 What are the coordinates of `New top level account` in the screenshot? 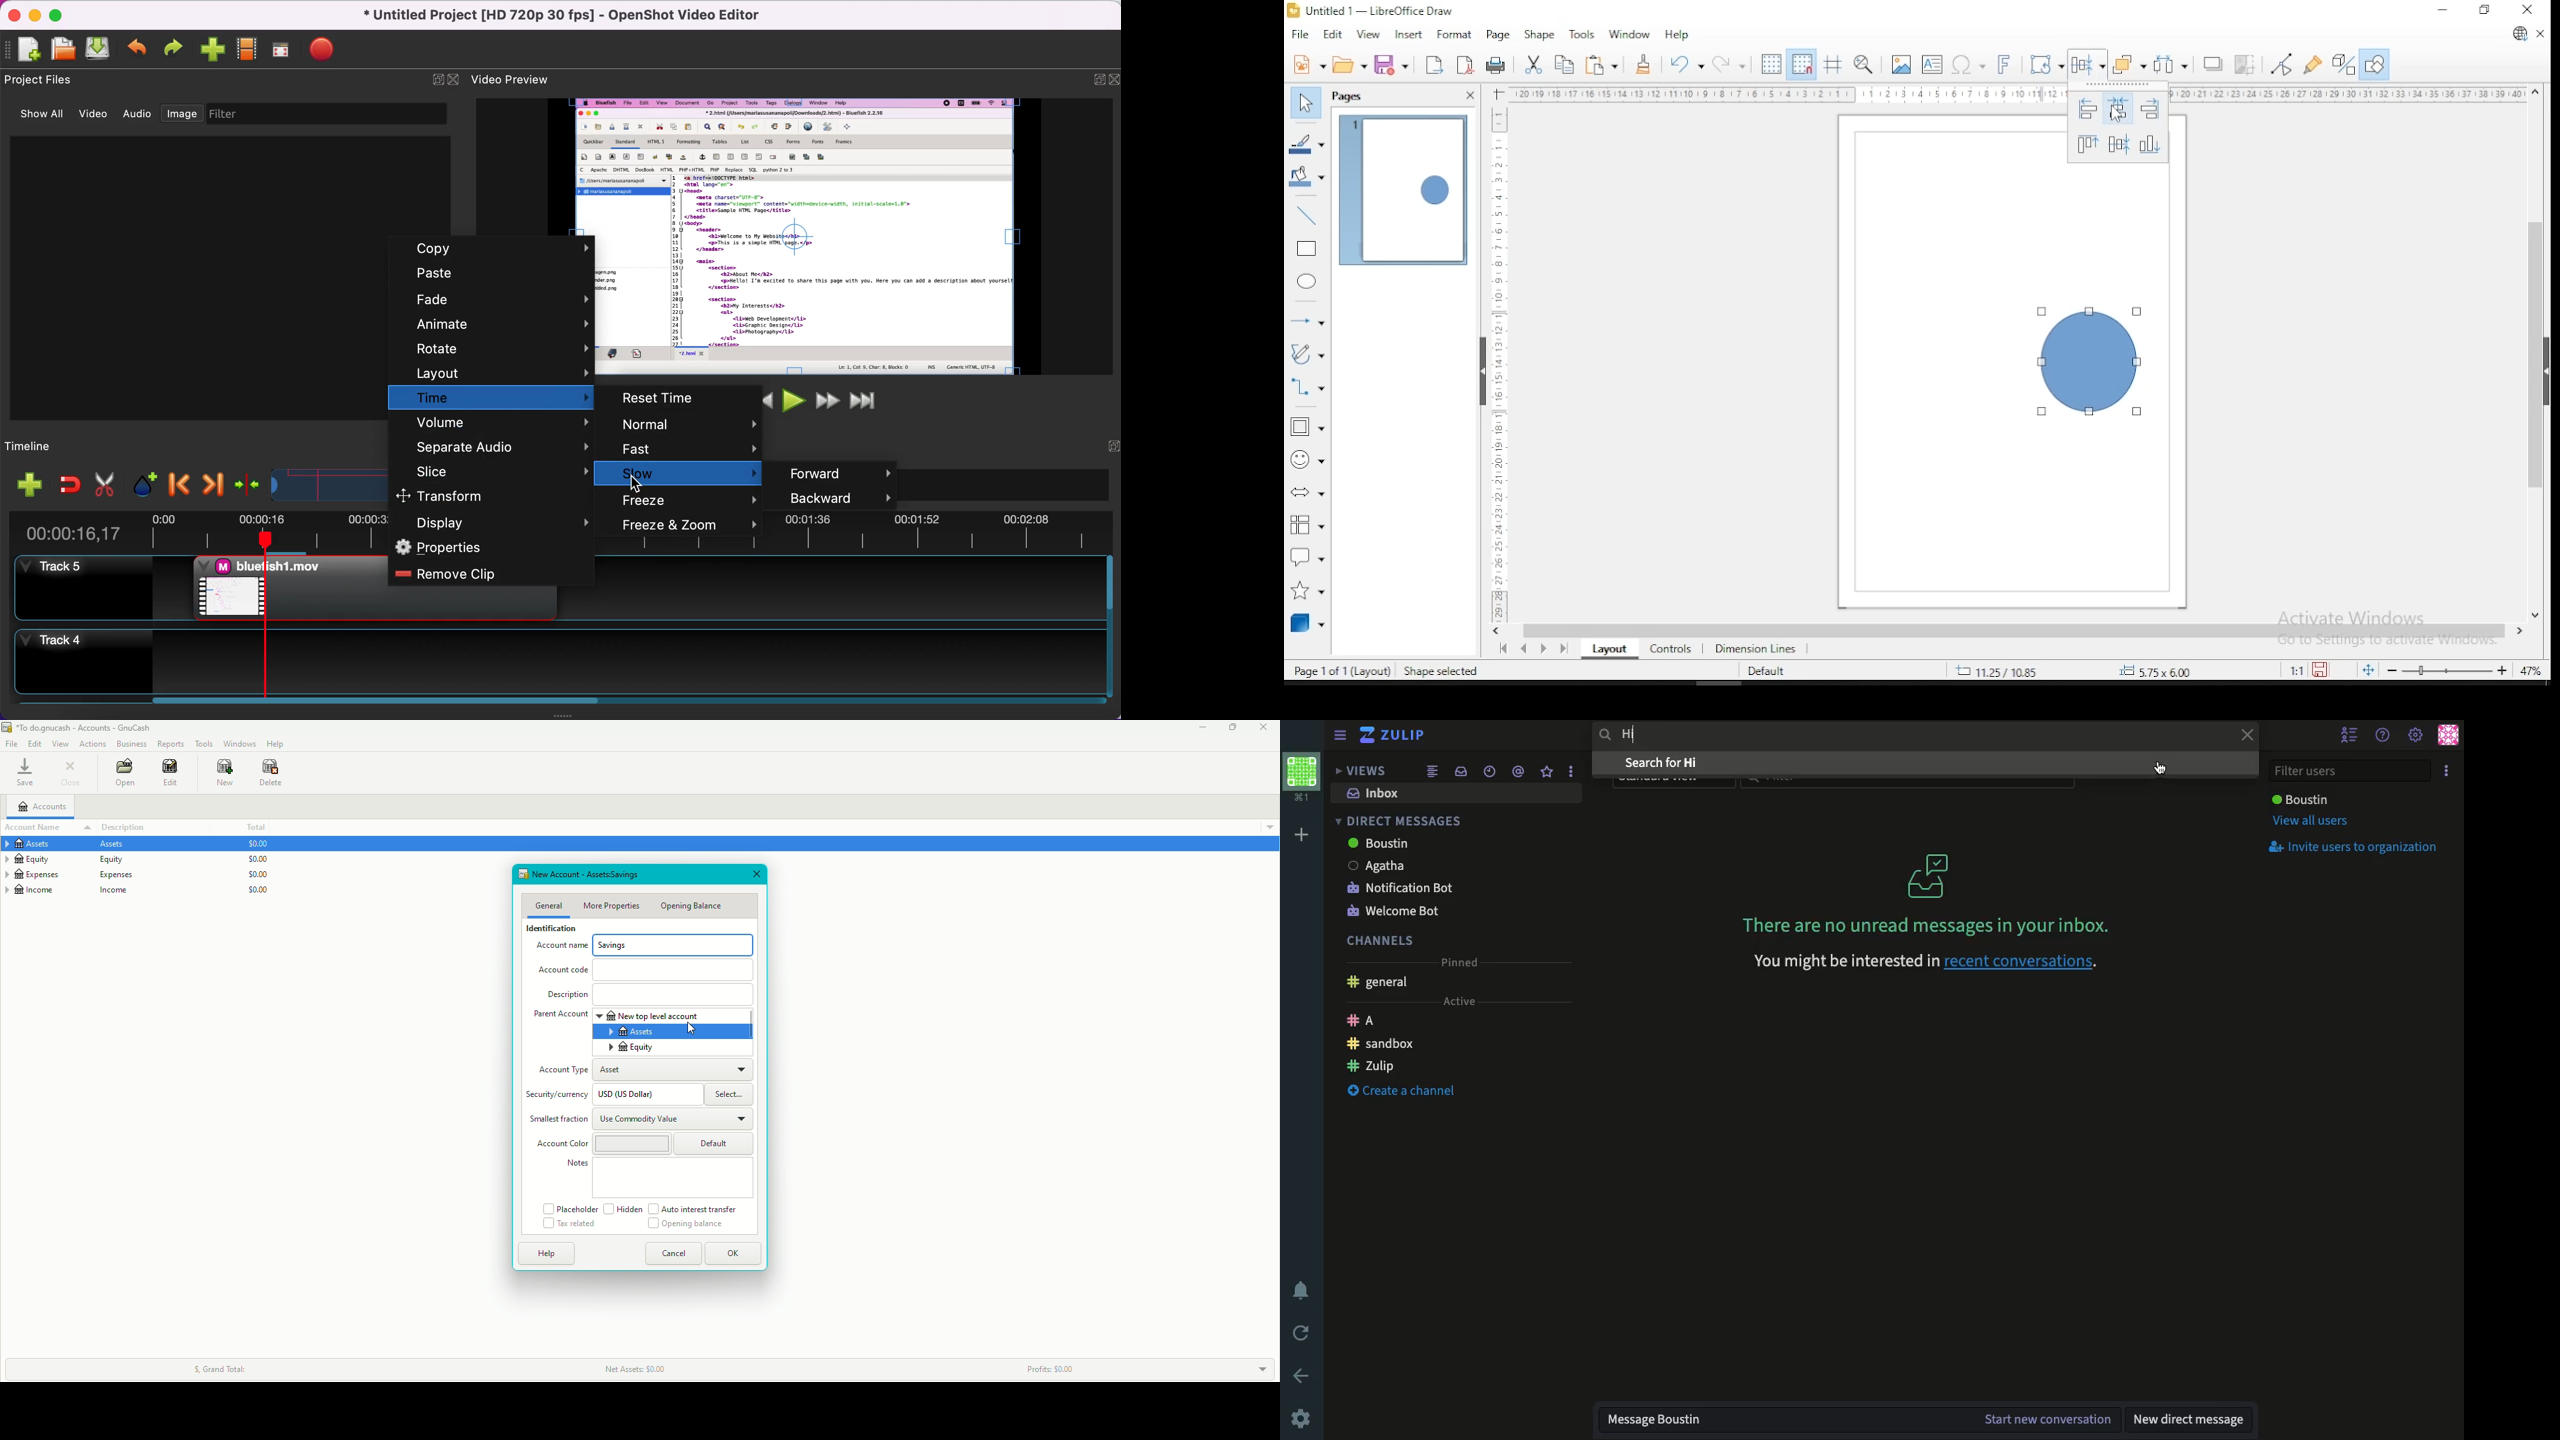 It's located at (652, 1016).